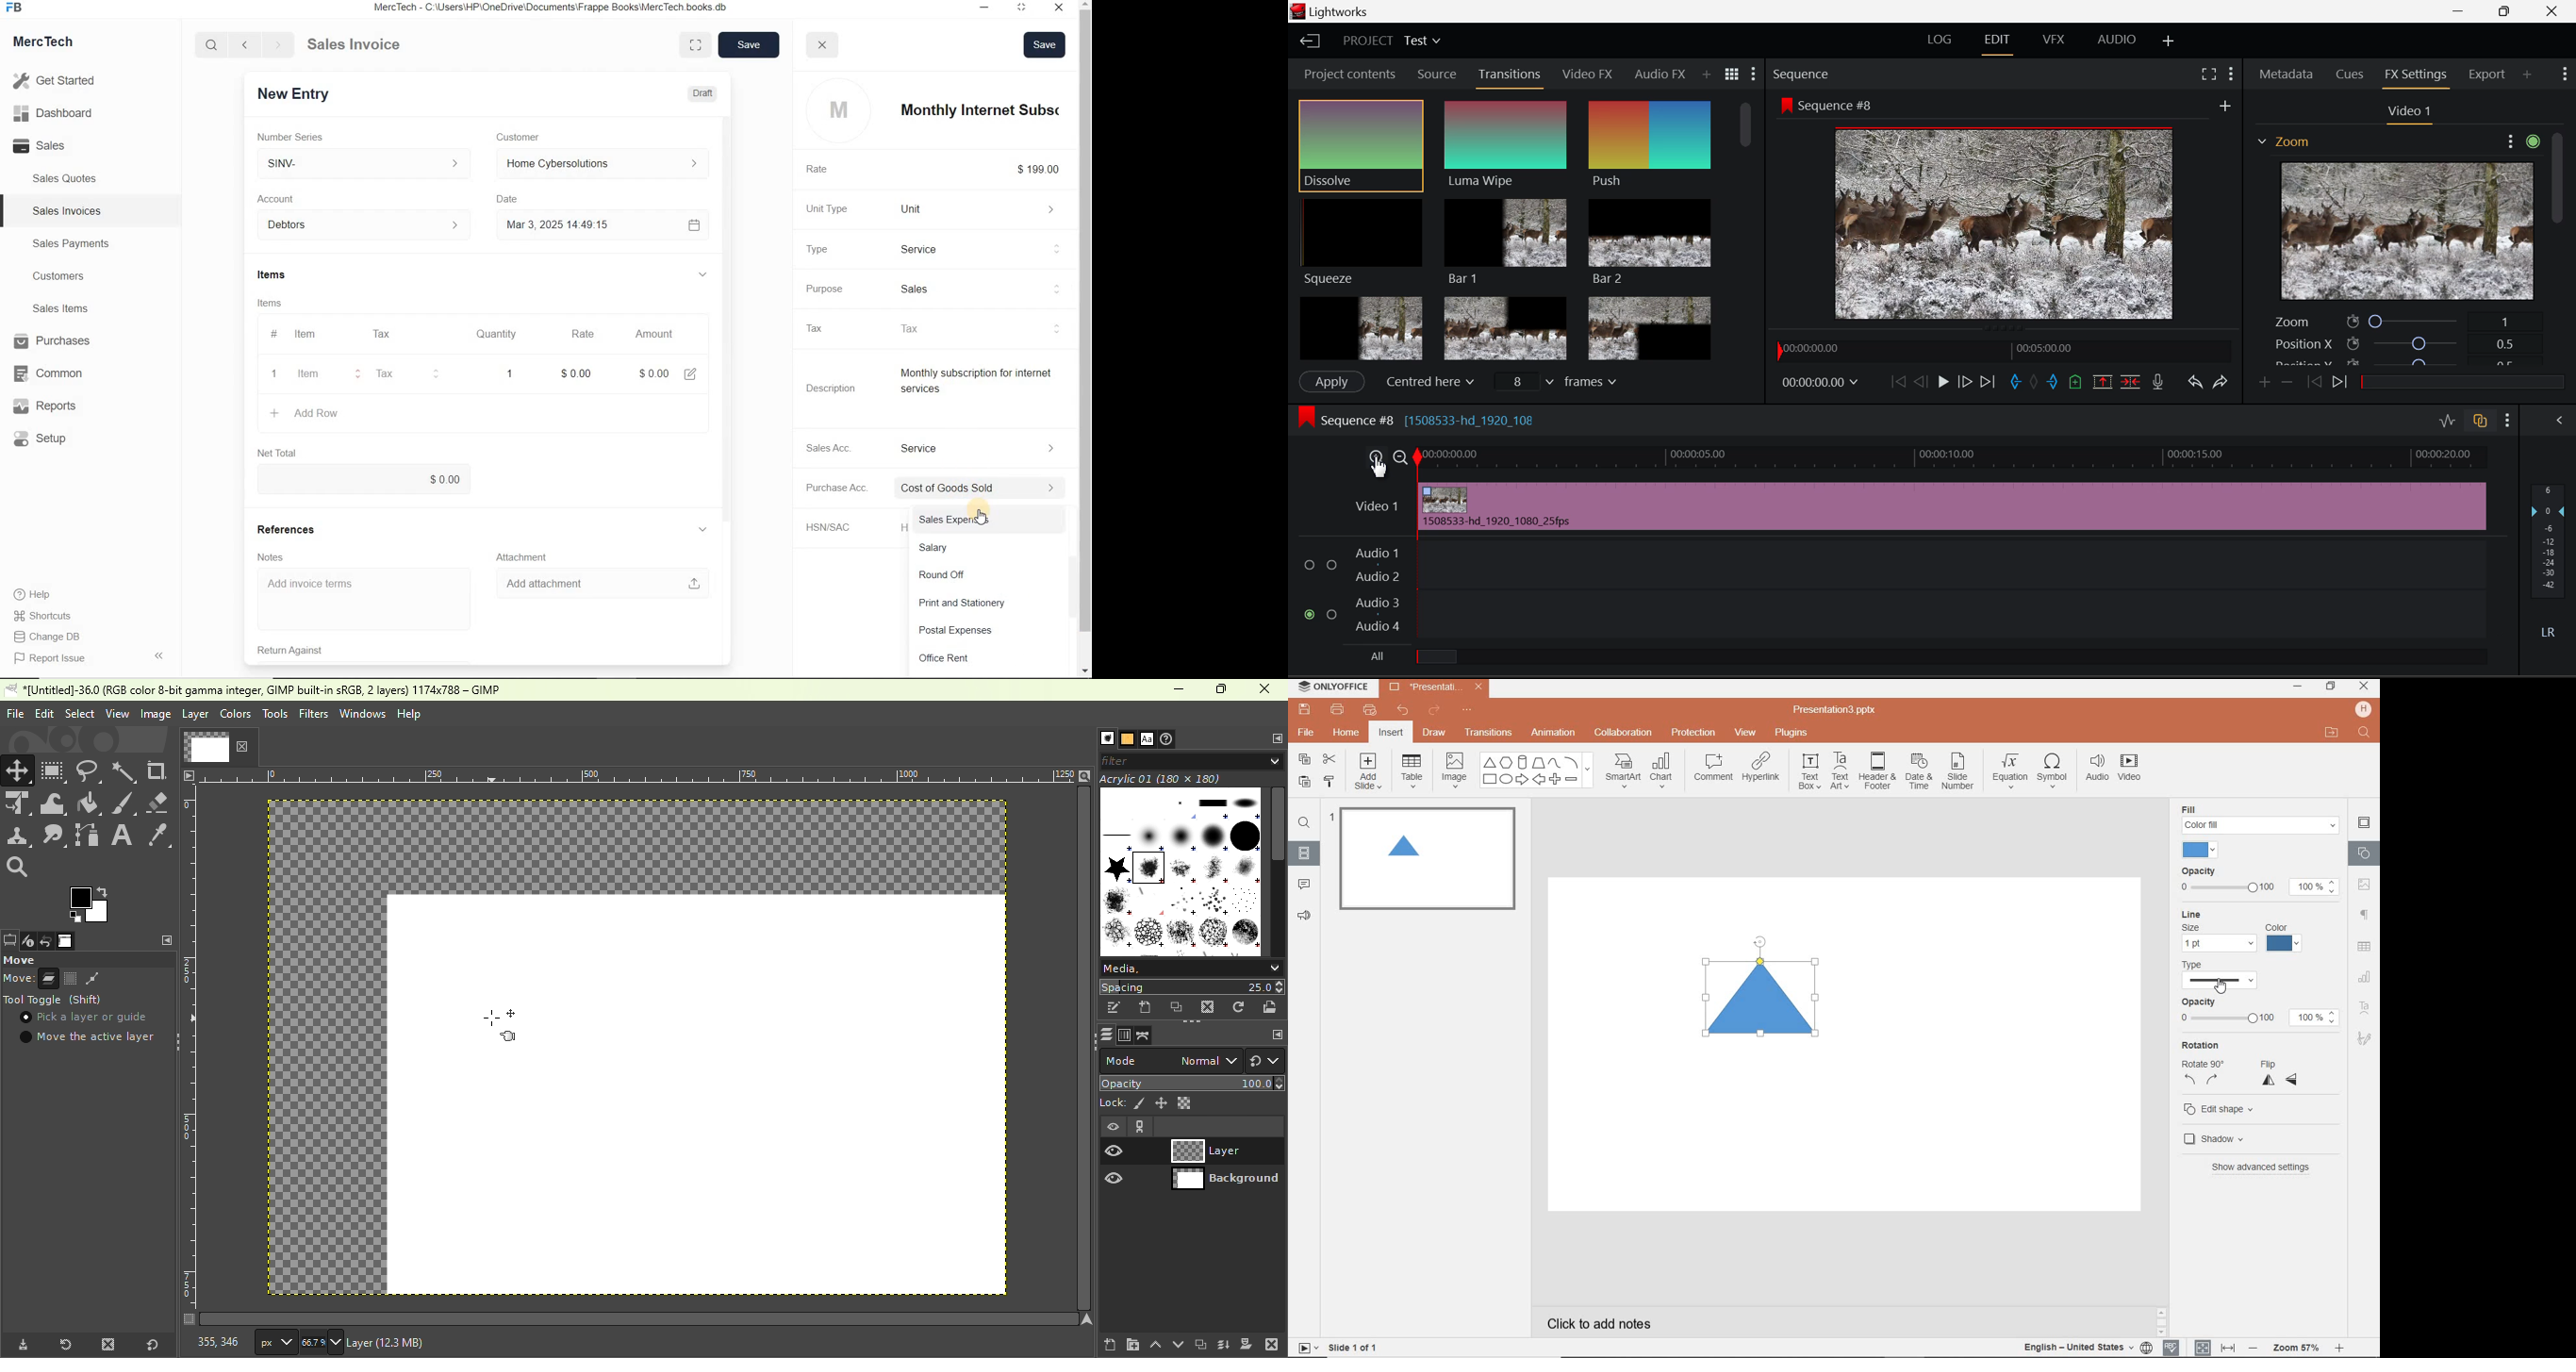  What do you see at coordinates (1301, 782) in the screenshot?
I see `PASTE` at bounding box center [1301, 782].